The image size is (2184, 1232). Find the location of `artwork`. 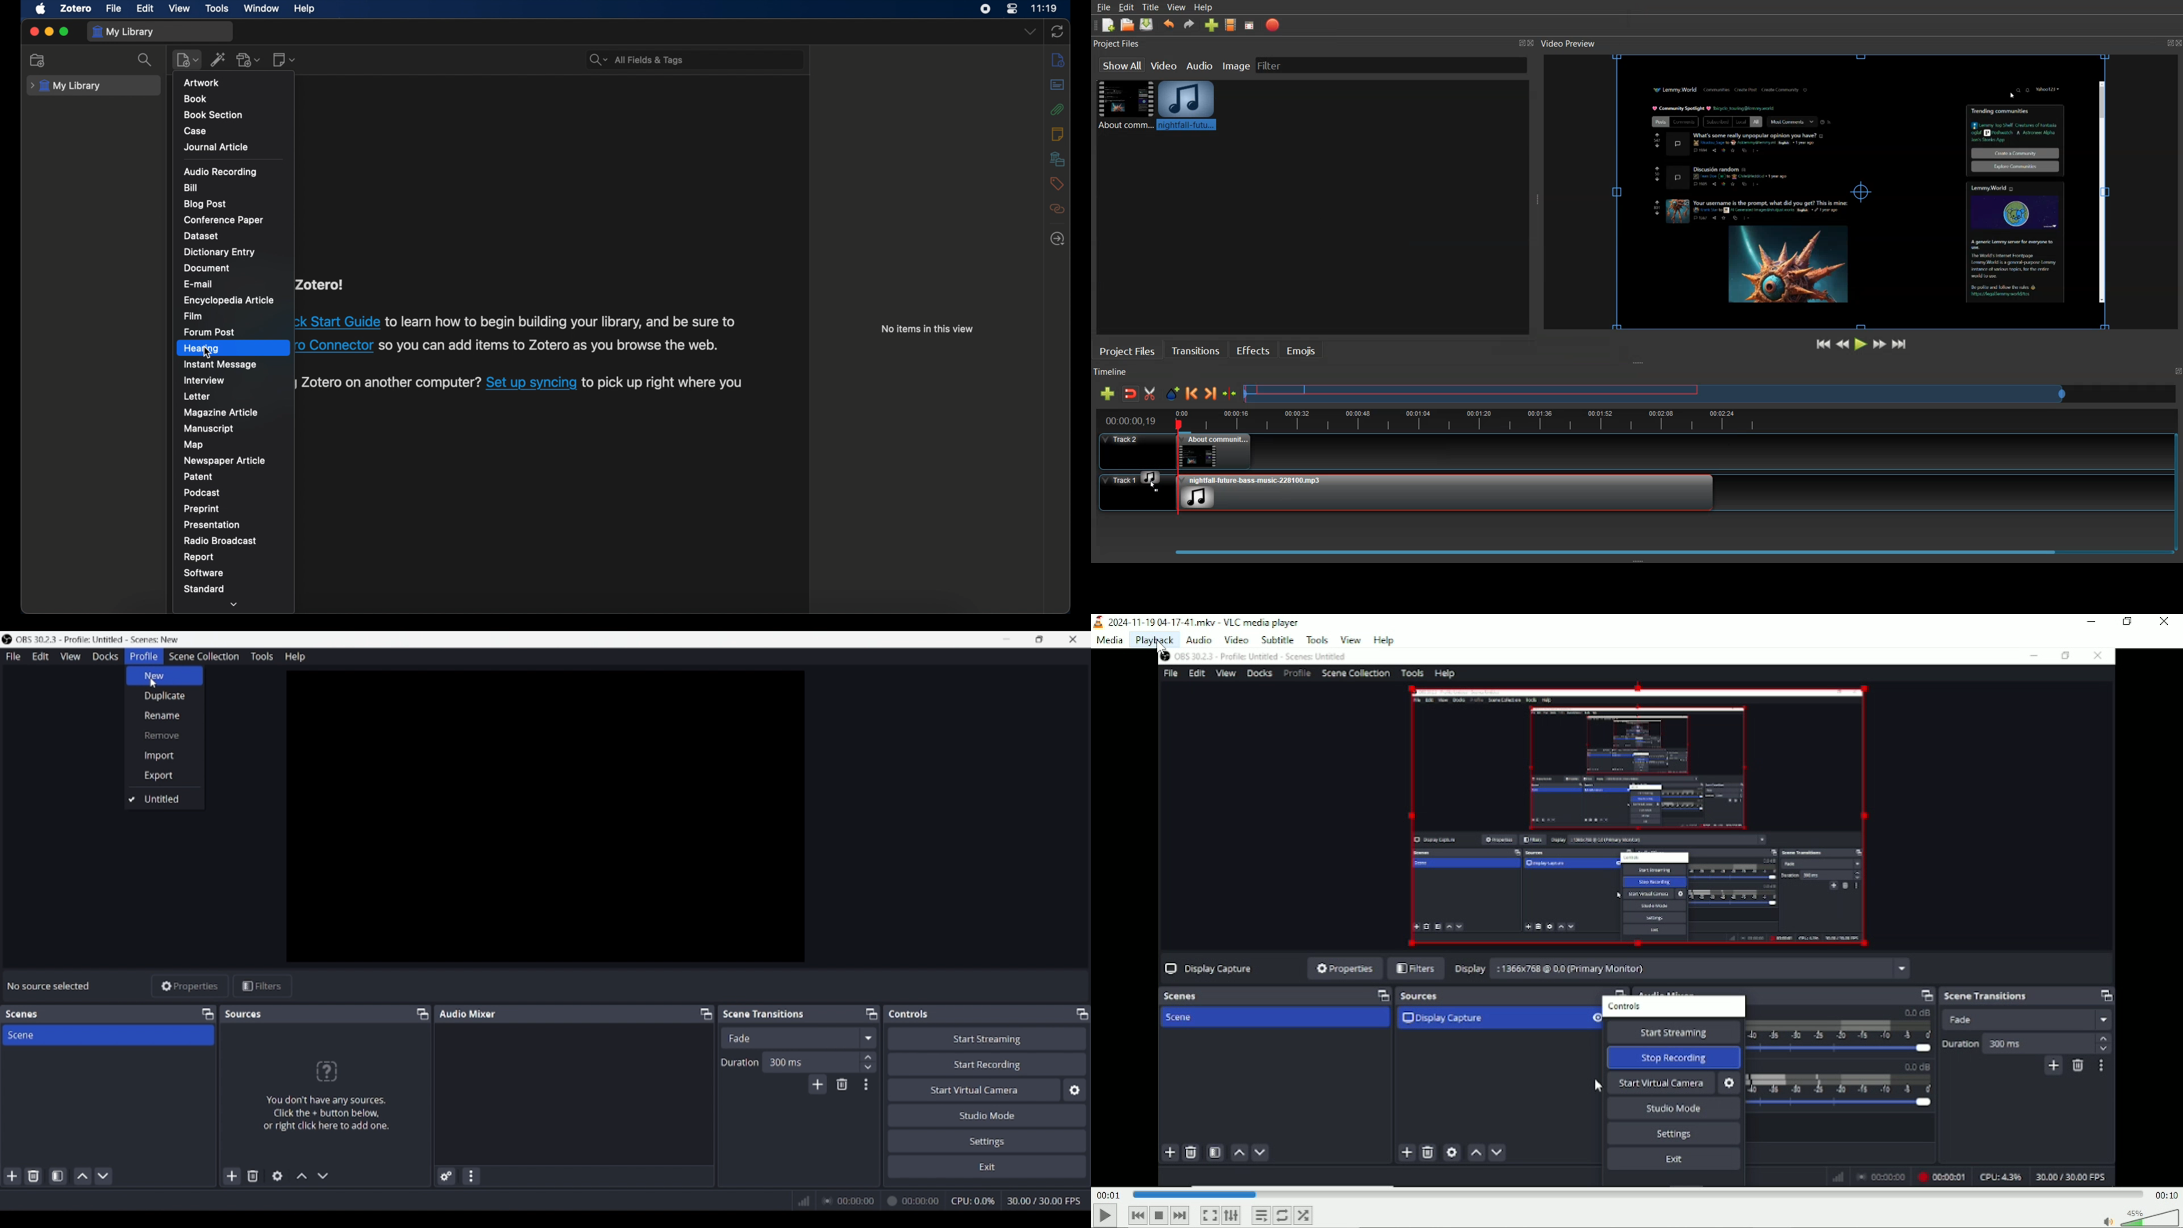

artwork is located at coordinates (202, 82).